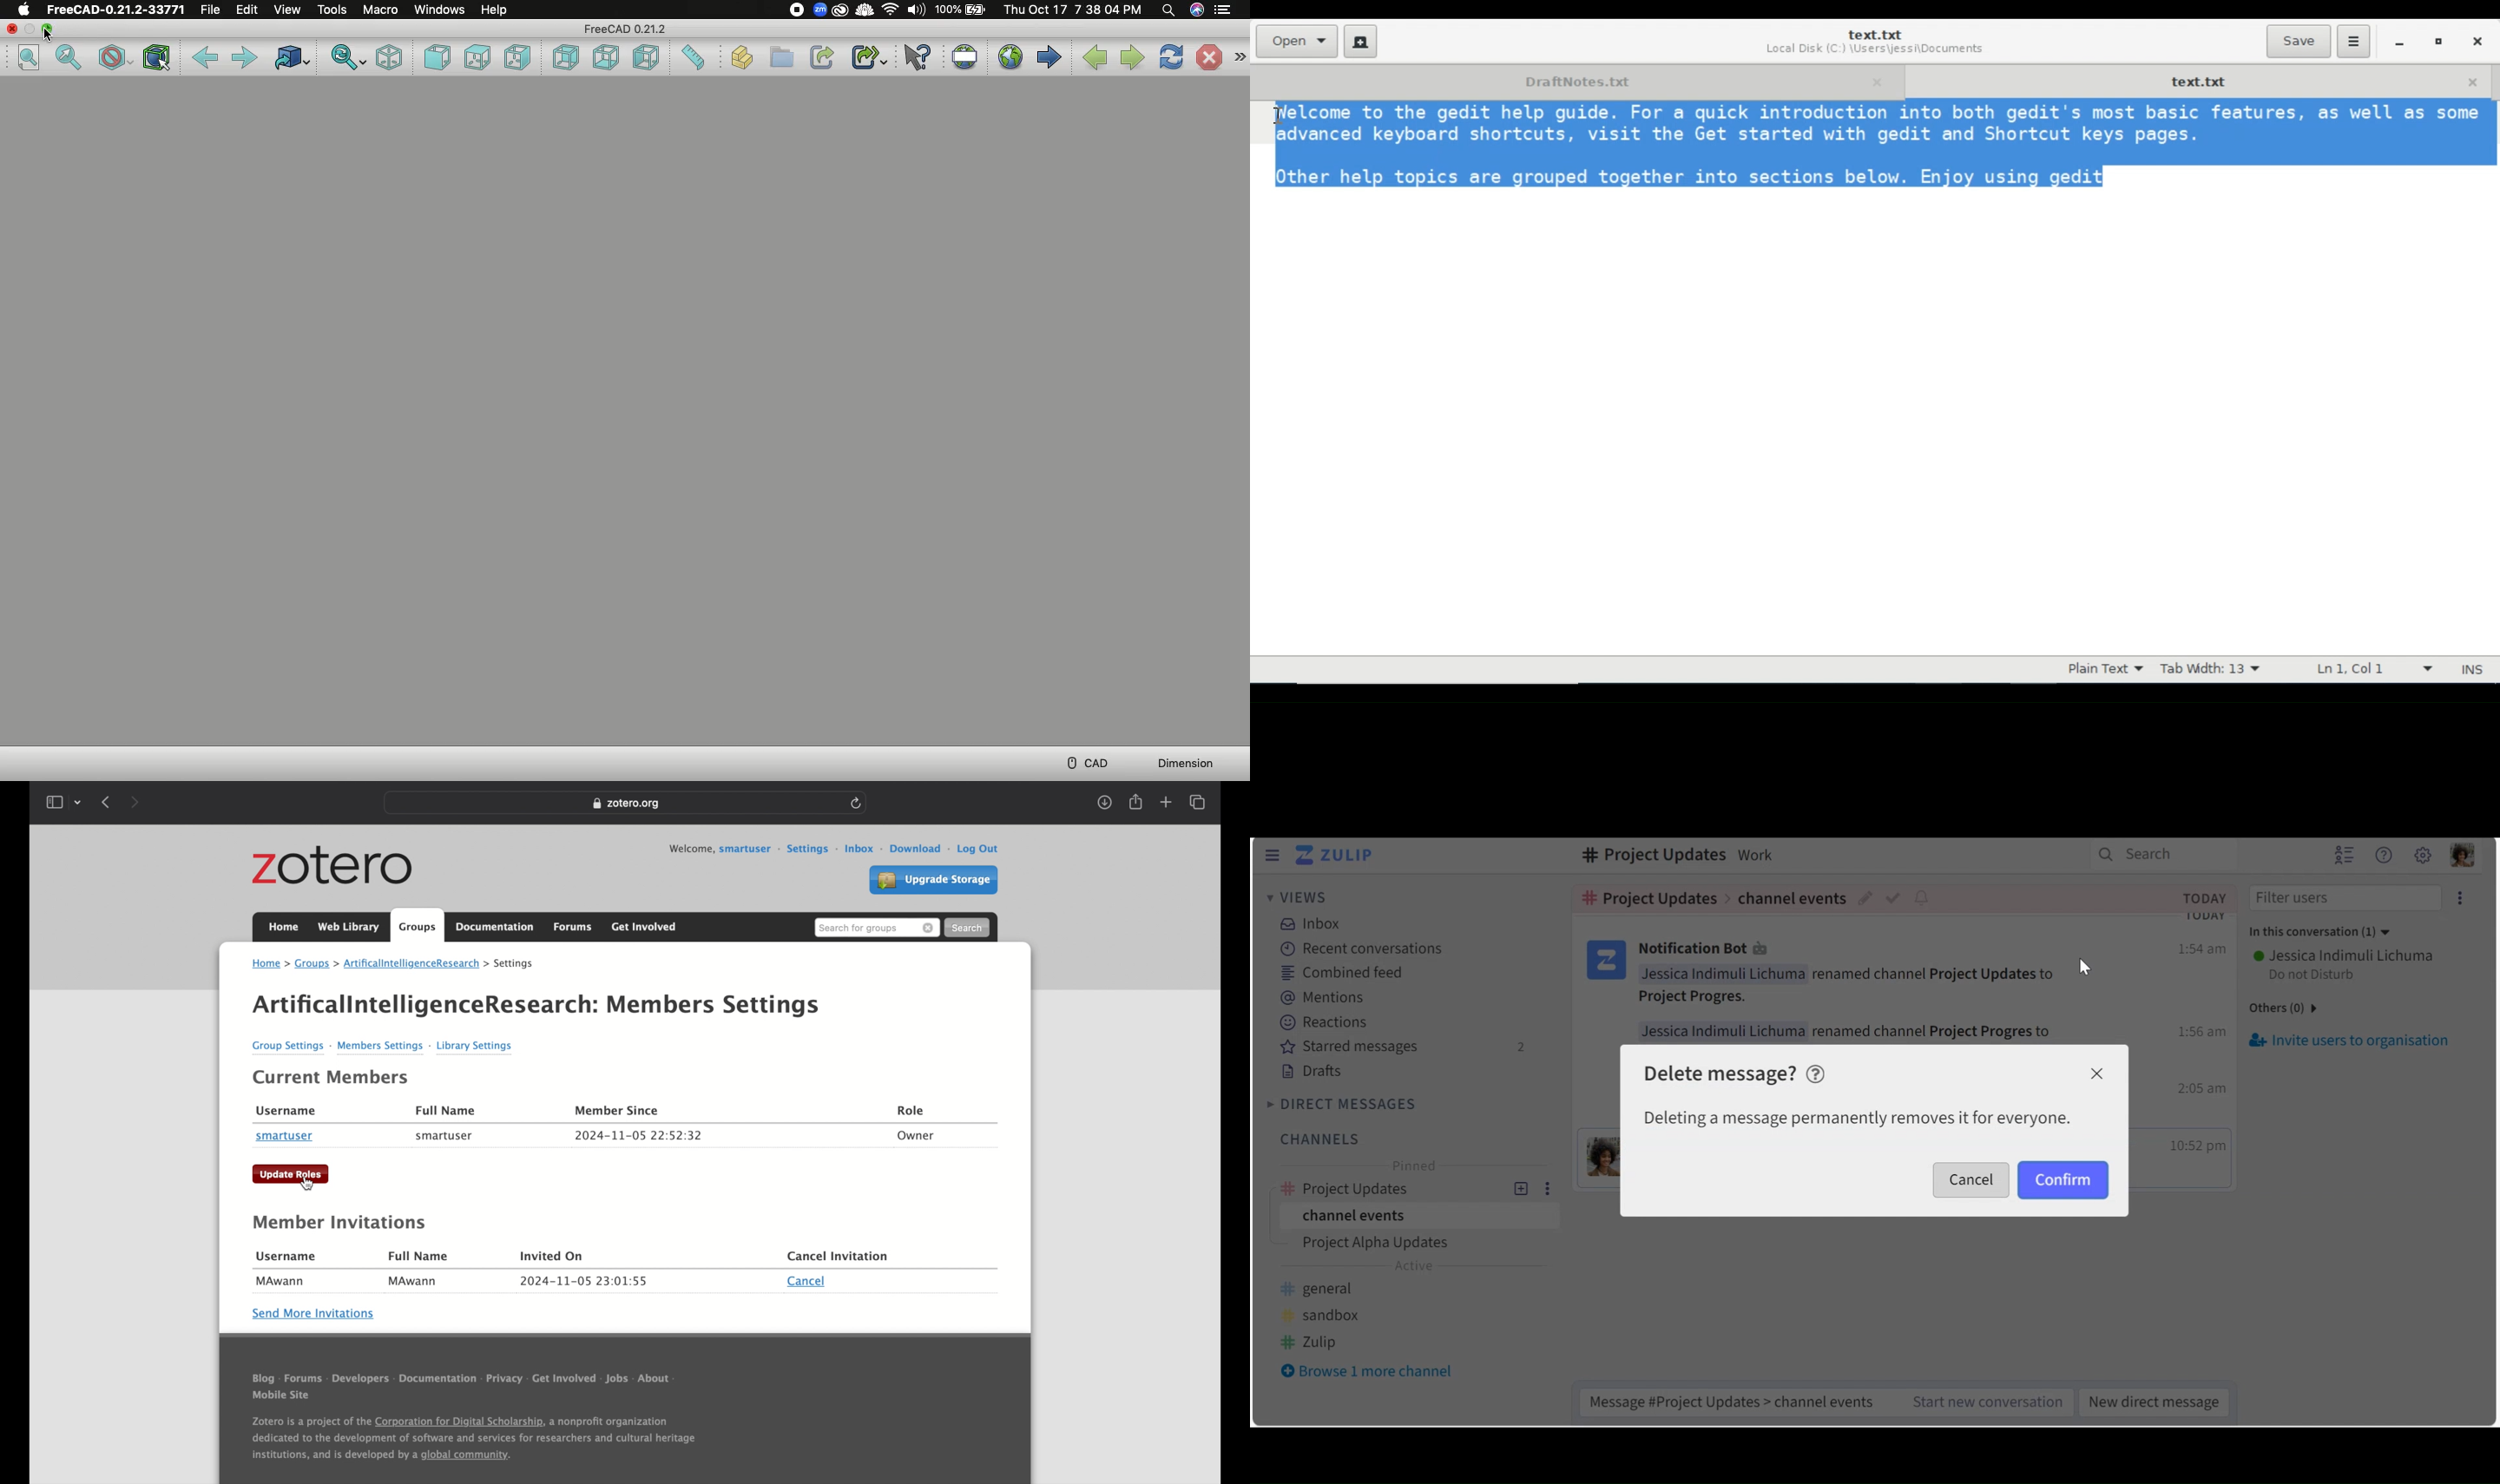  I want to click on Document path, so click(1873, 51).